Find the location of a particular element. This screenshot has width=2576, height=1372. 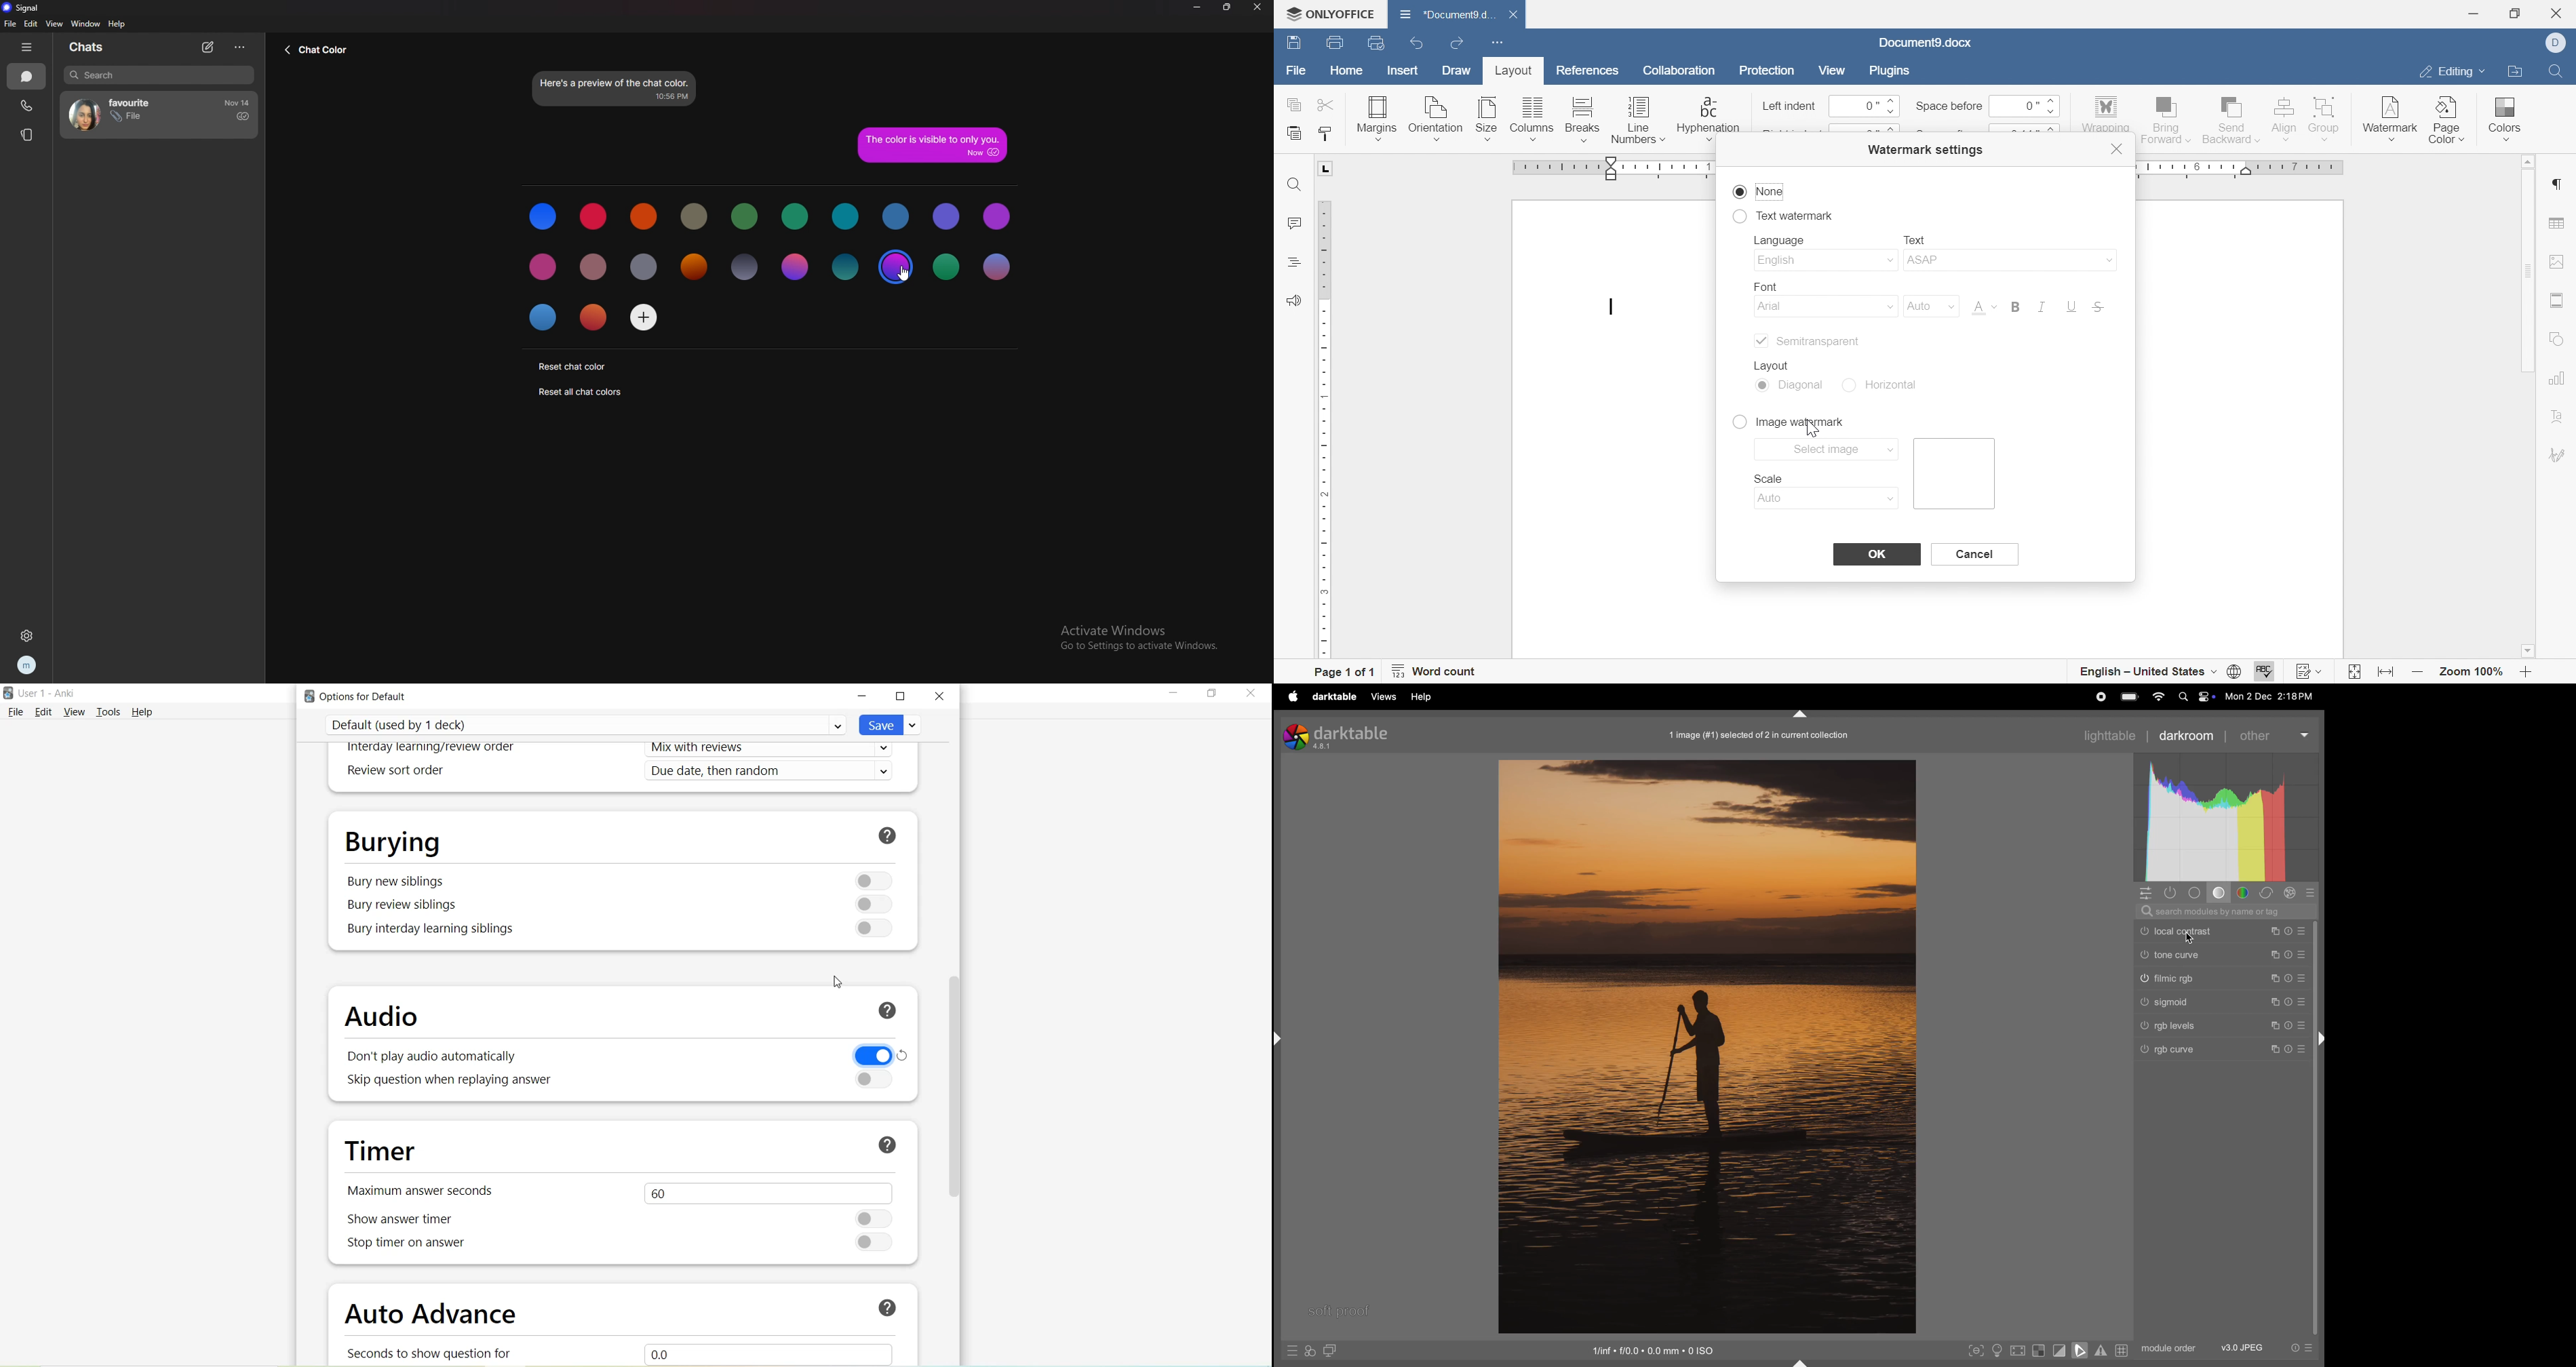

cursor is located at coordinates (840, 980).